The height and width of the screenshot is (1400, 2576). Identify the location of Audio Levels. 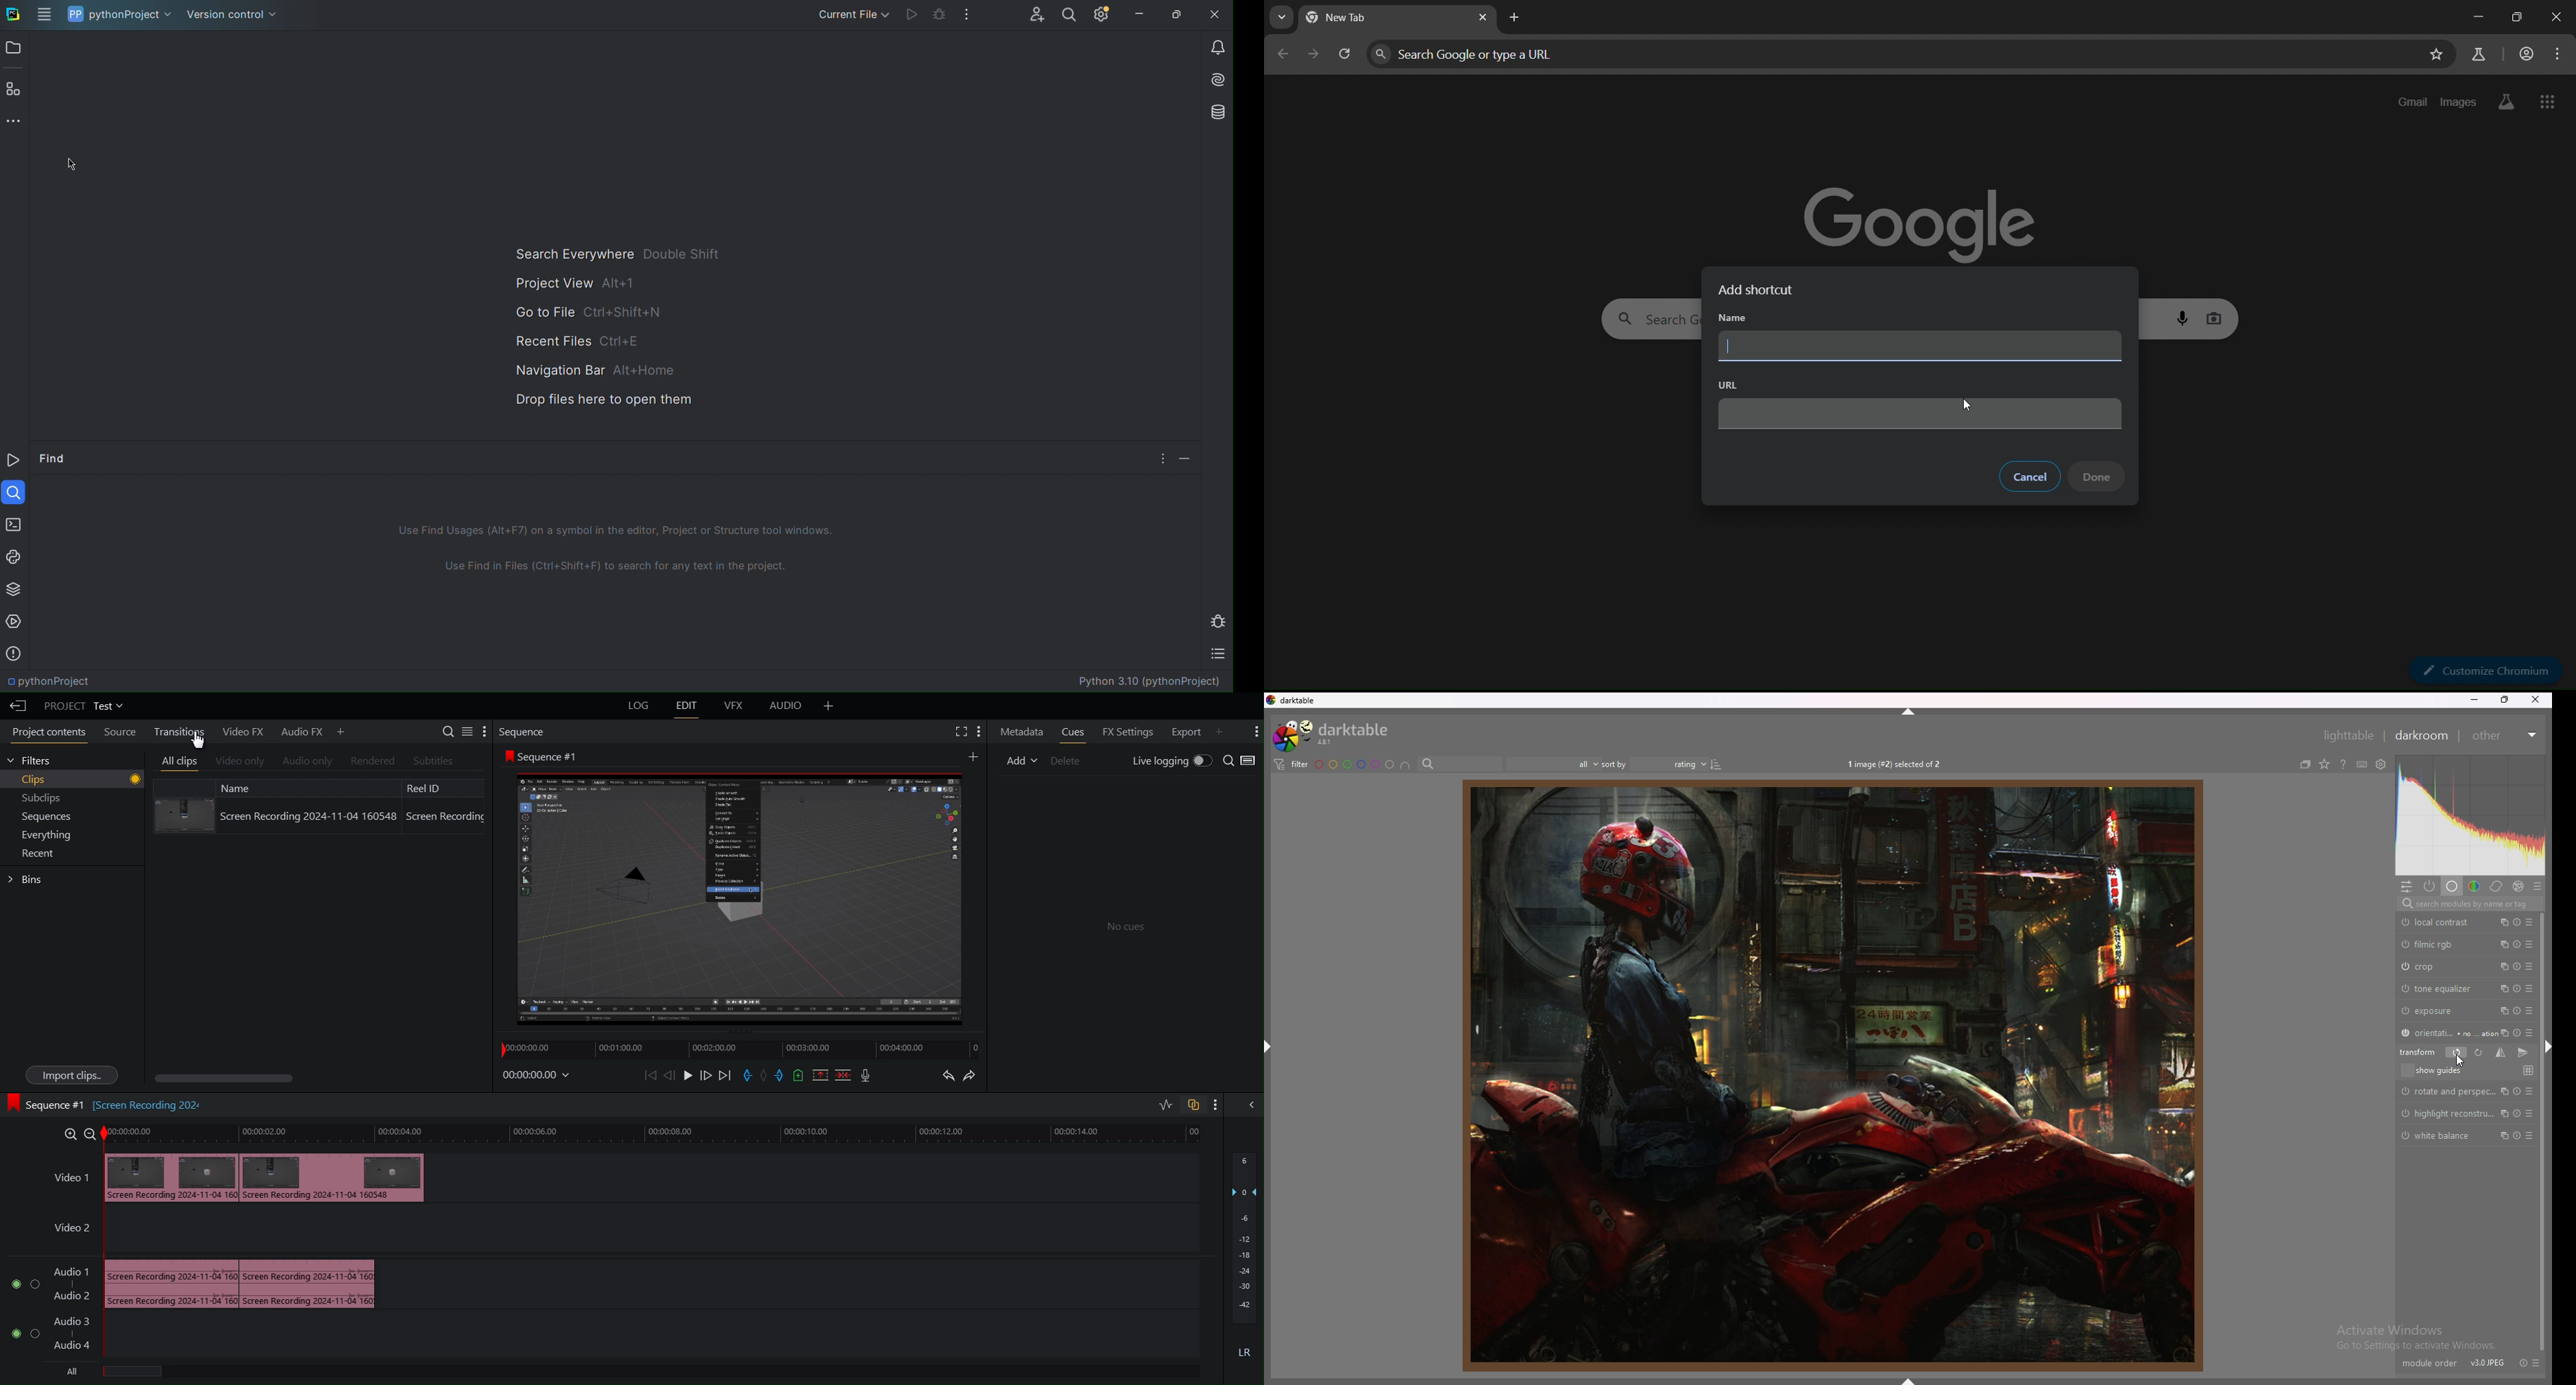
(1246, 1264).